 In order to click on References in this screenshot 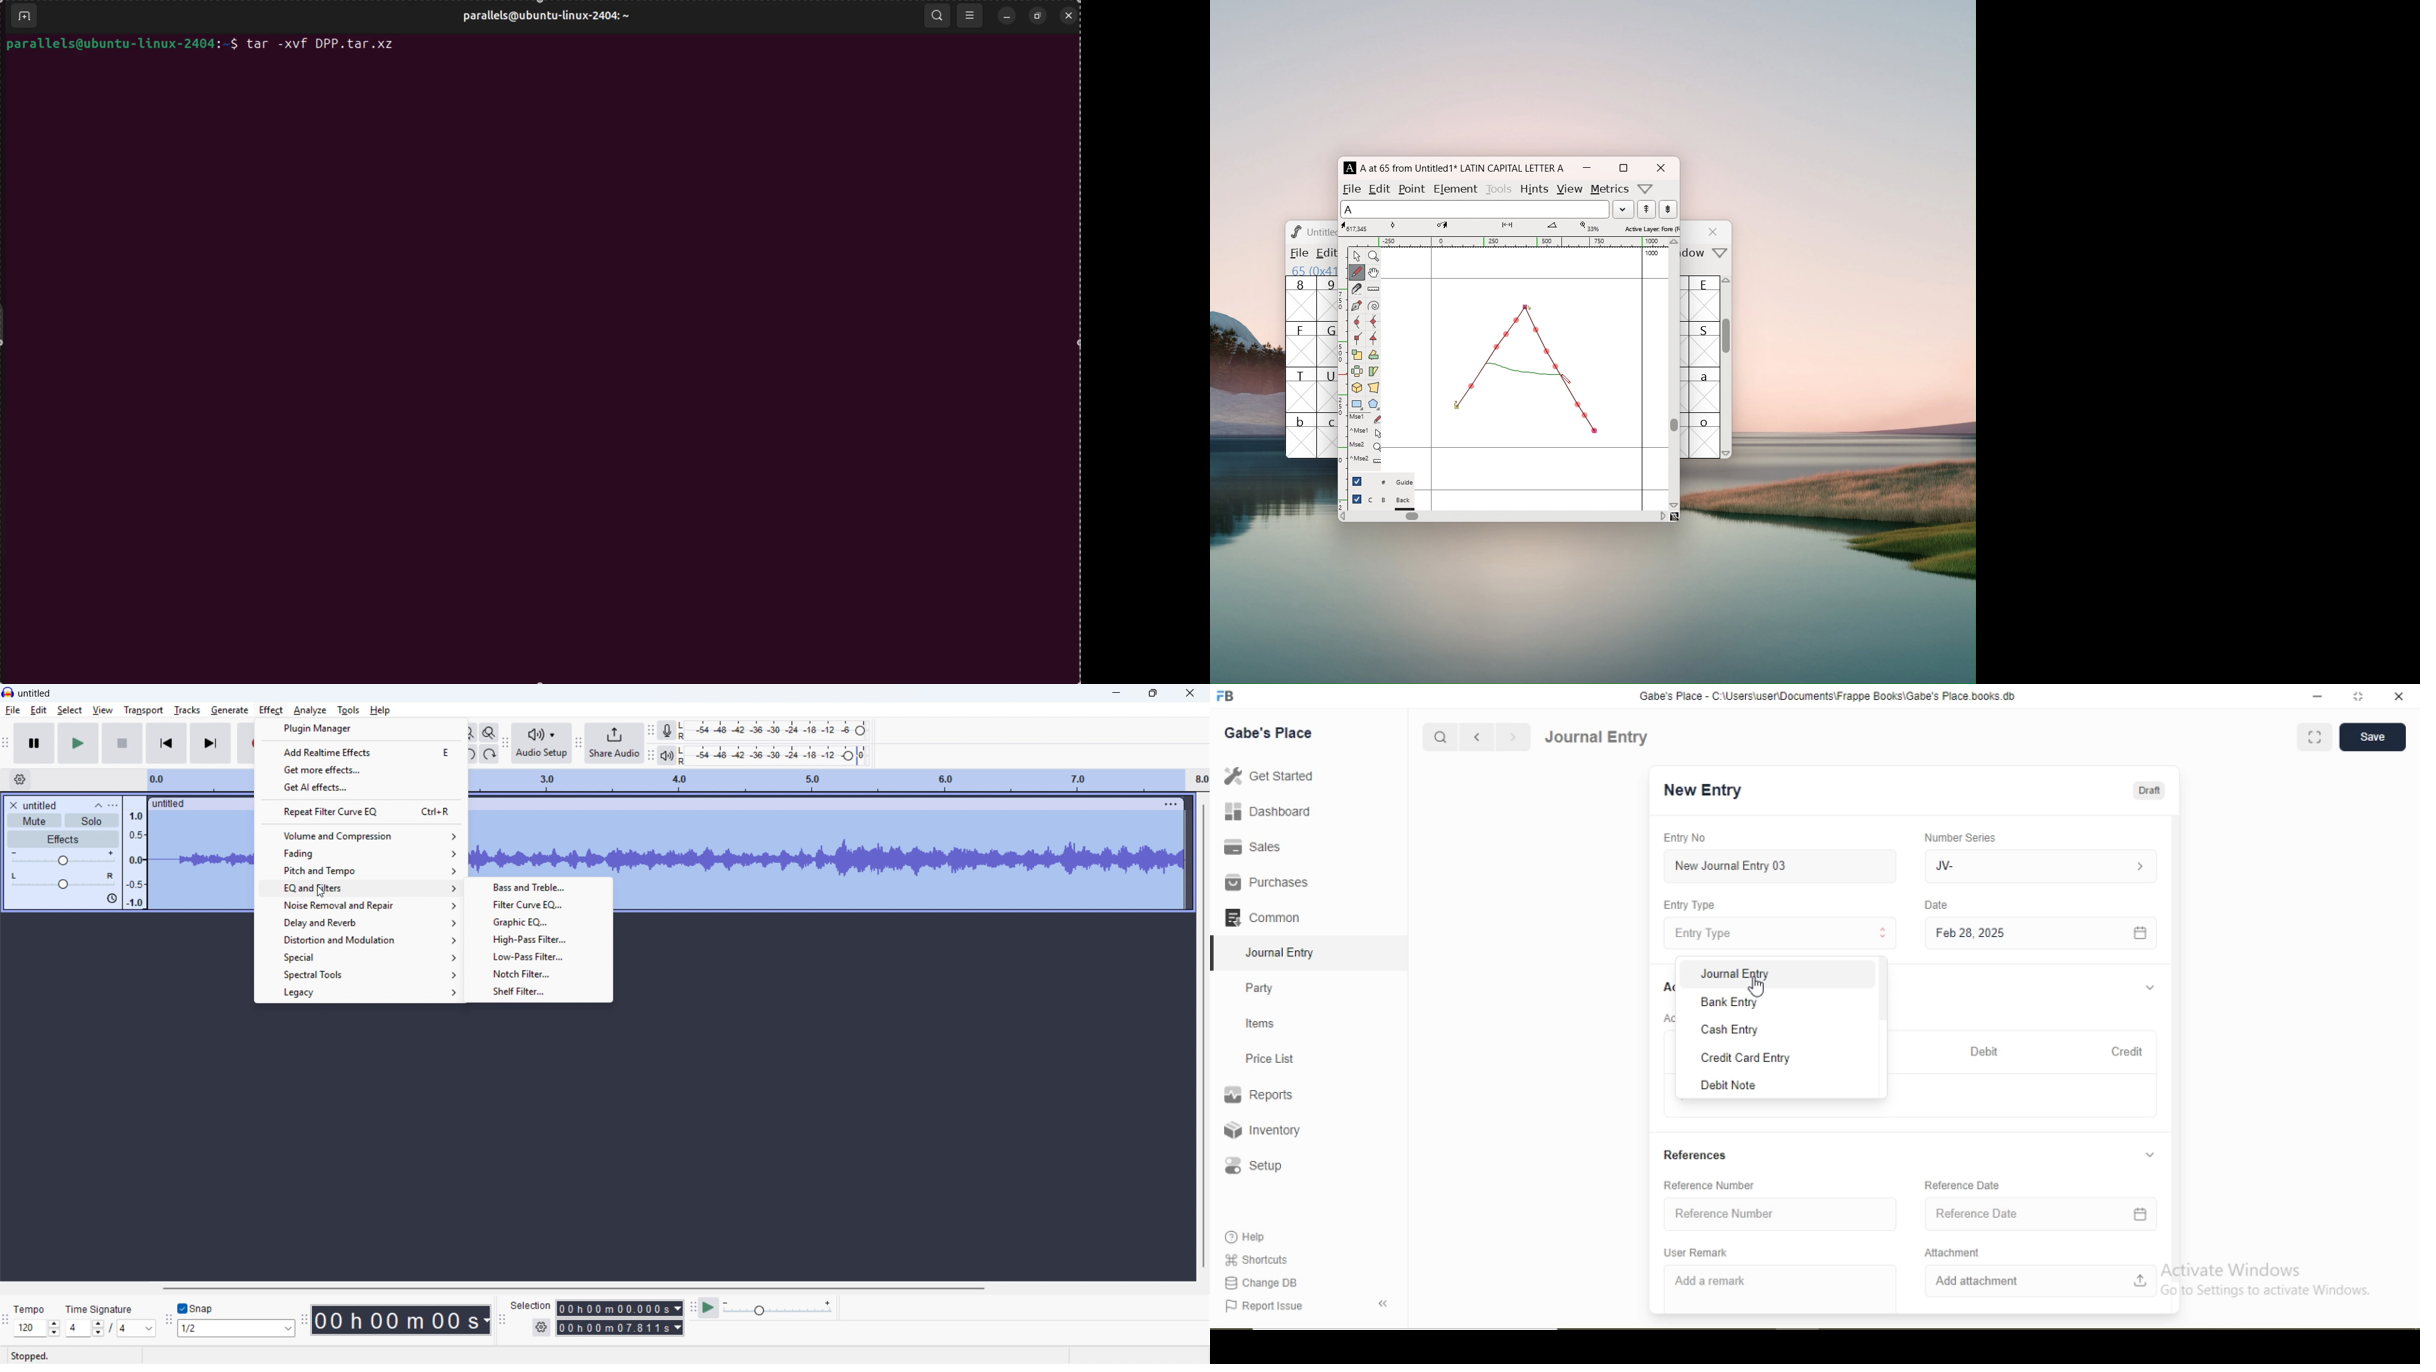, I will do `click(1695, 1156)`.